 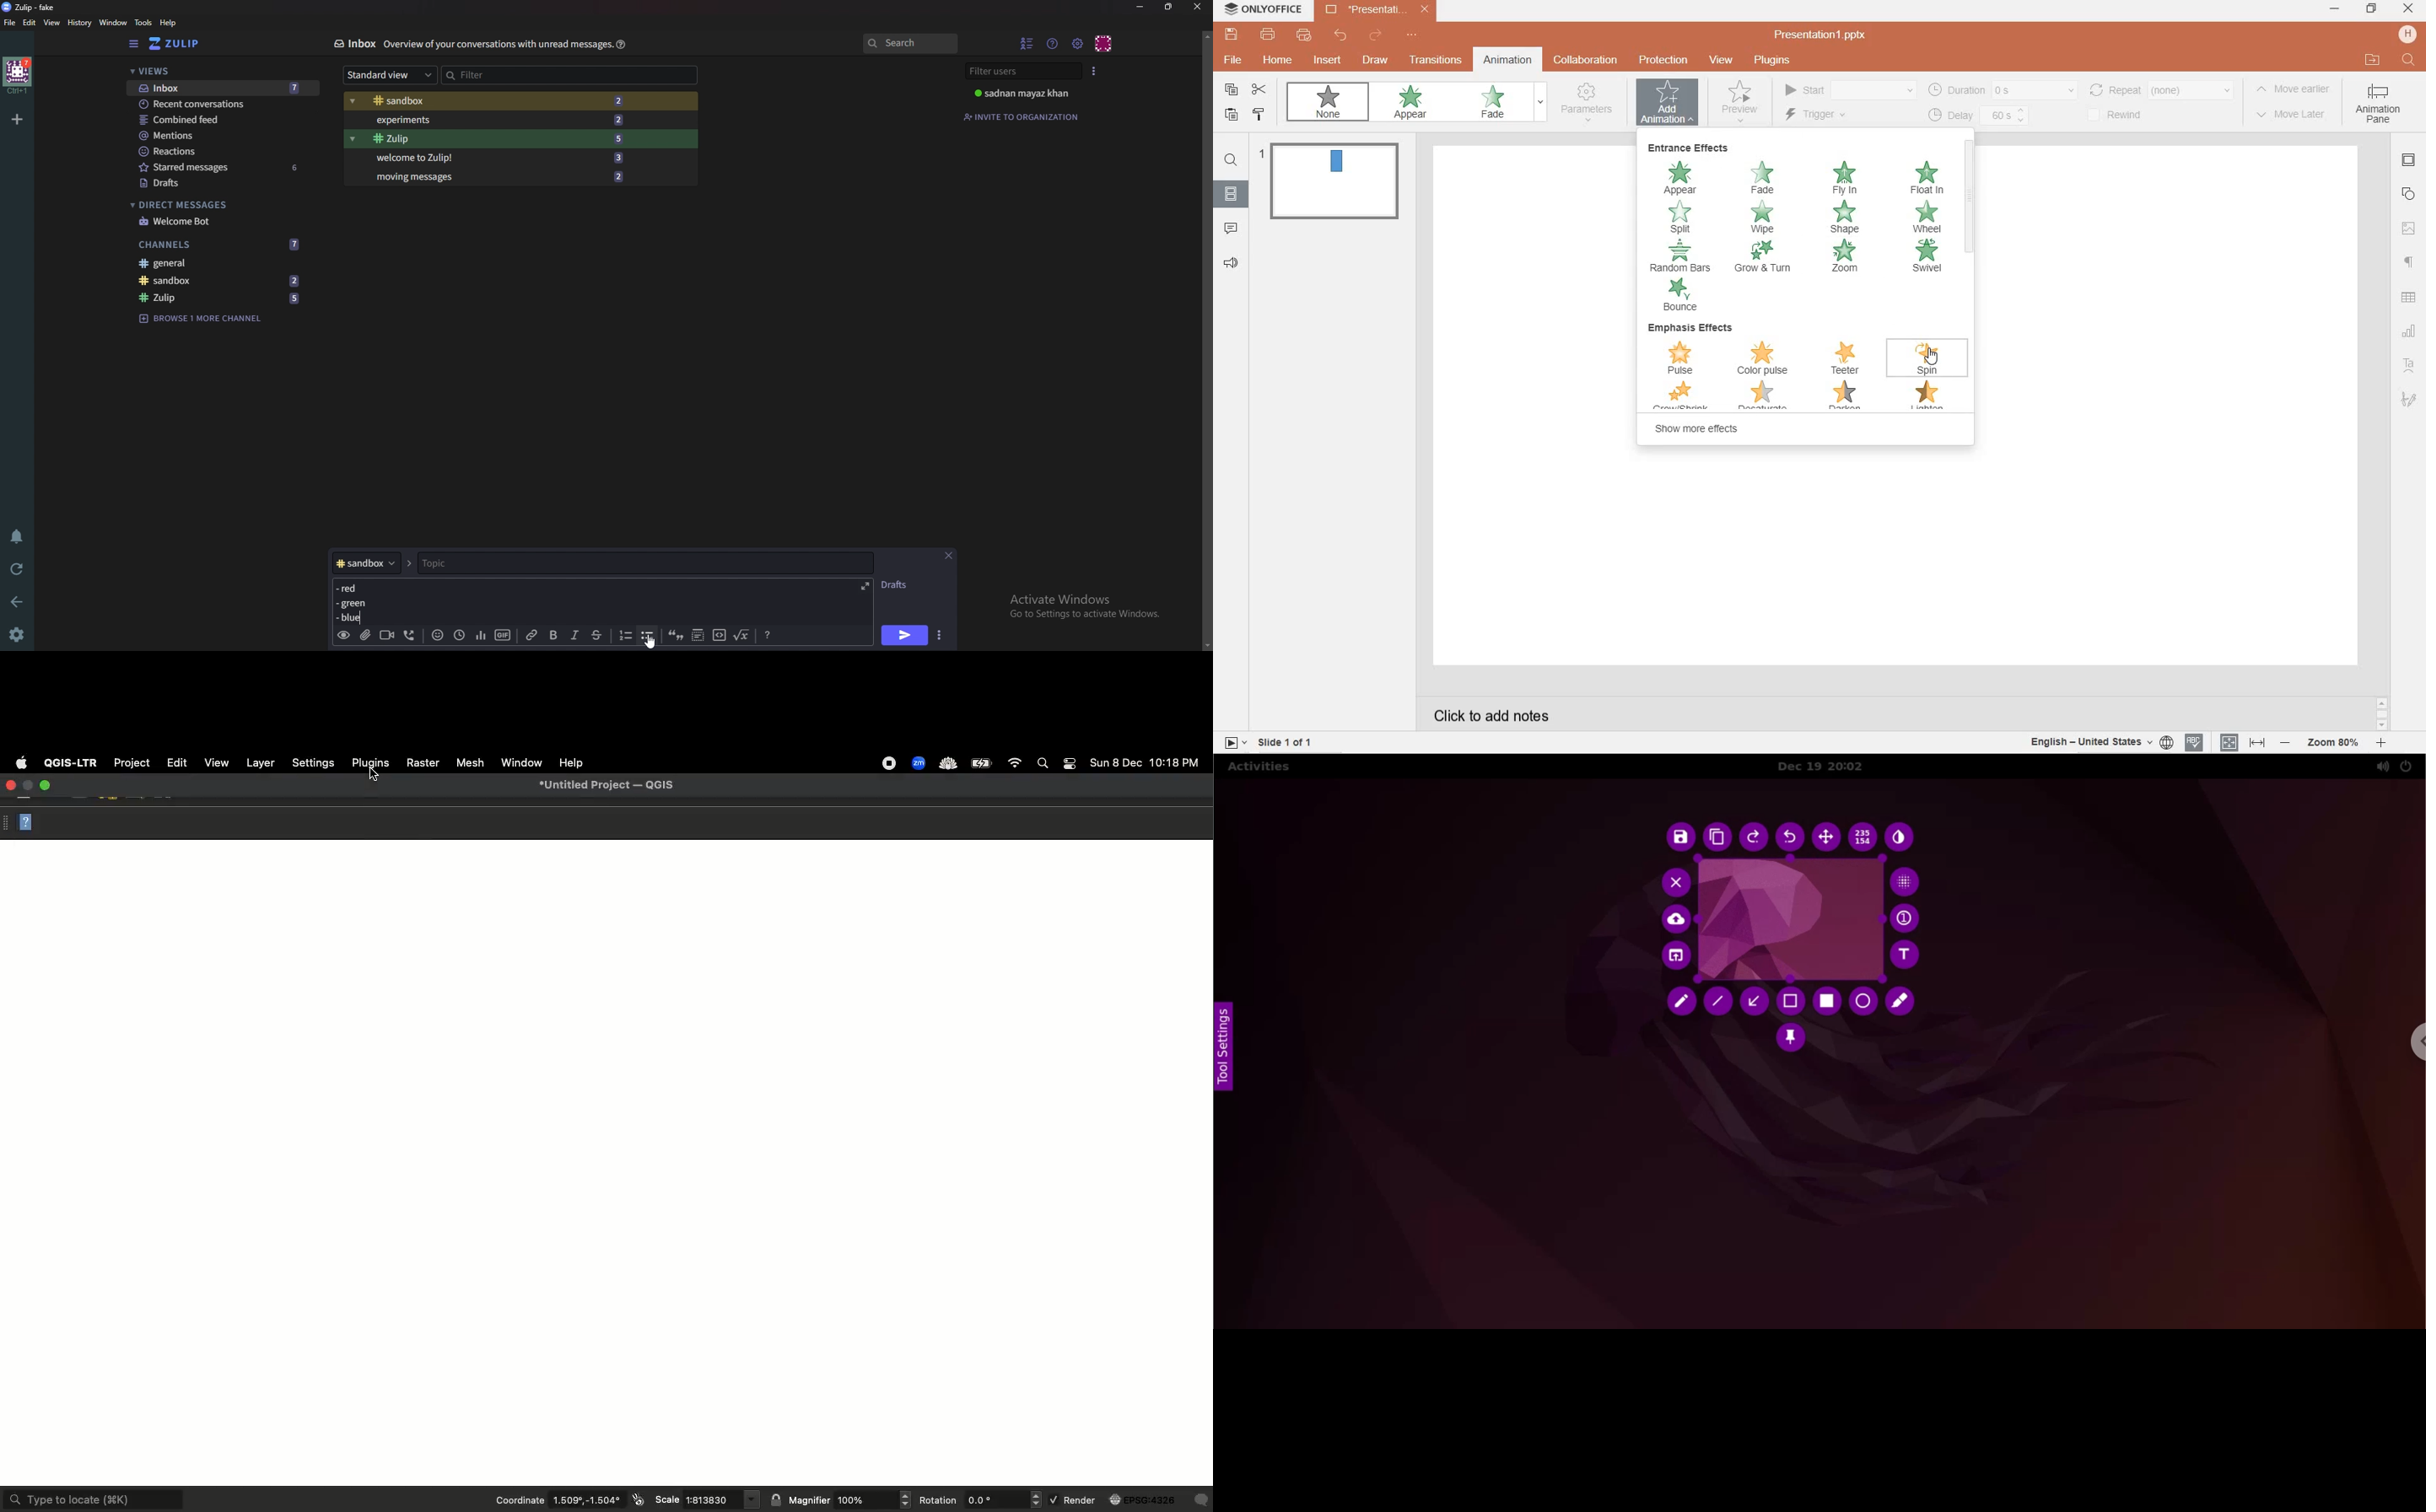 I want to click on spell checking, so click(x=2194, y=743).